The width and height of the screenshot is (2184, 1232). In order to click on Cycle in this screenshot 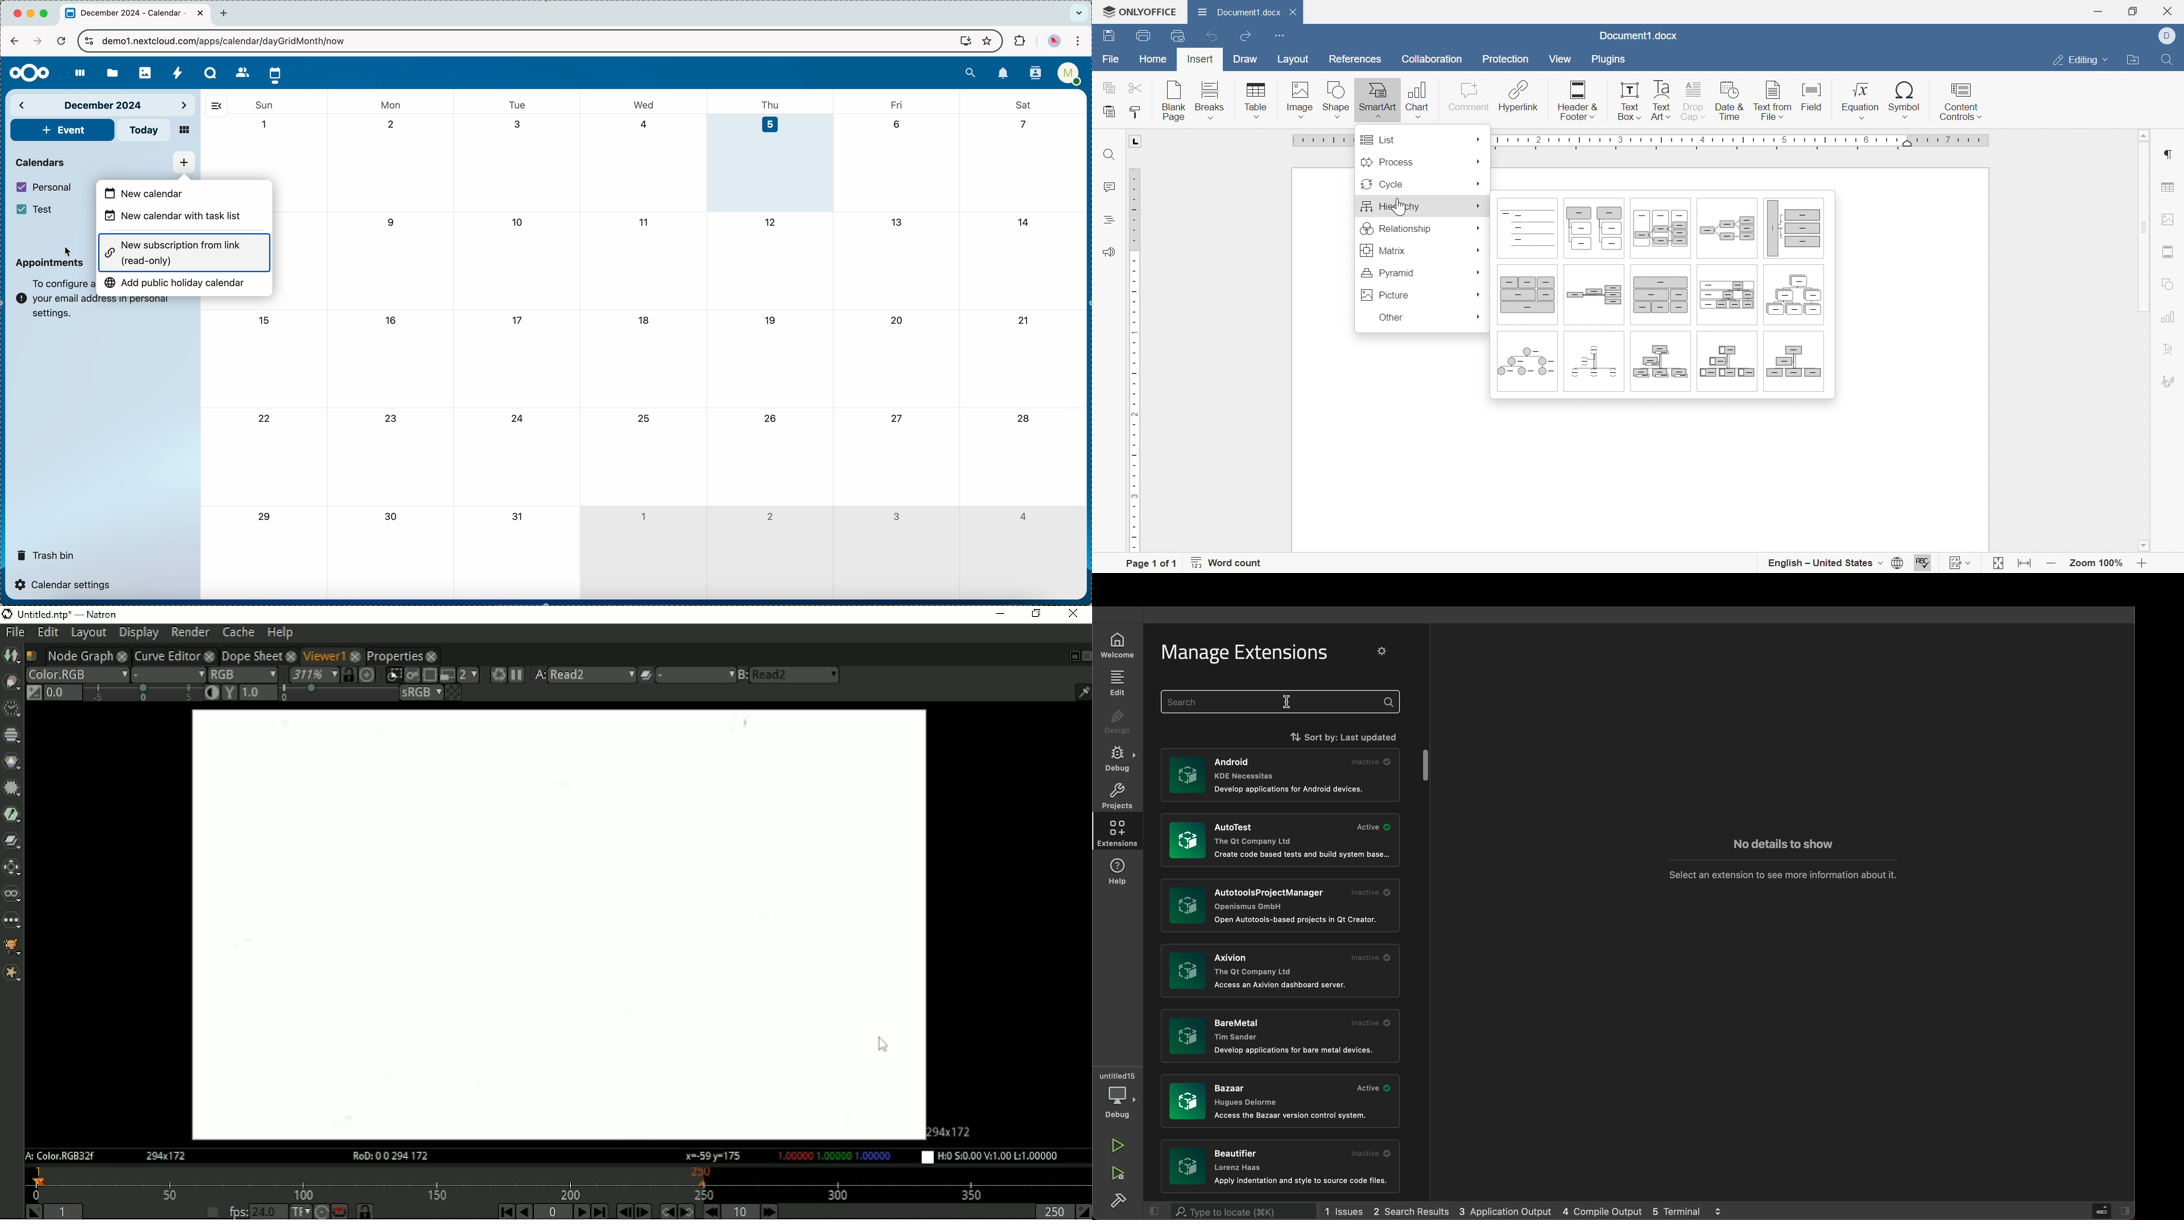, I will do `click(1381, 184)`.